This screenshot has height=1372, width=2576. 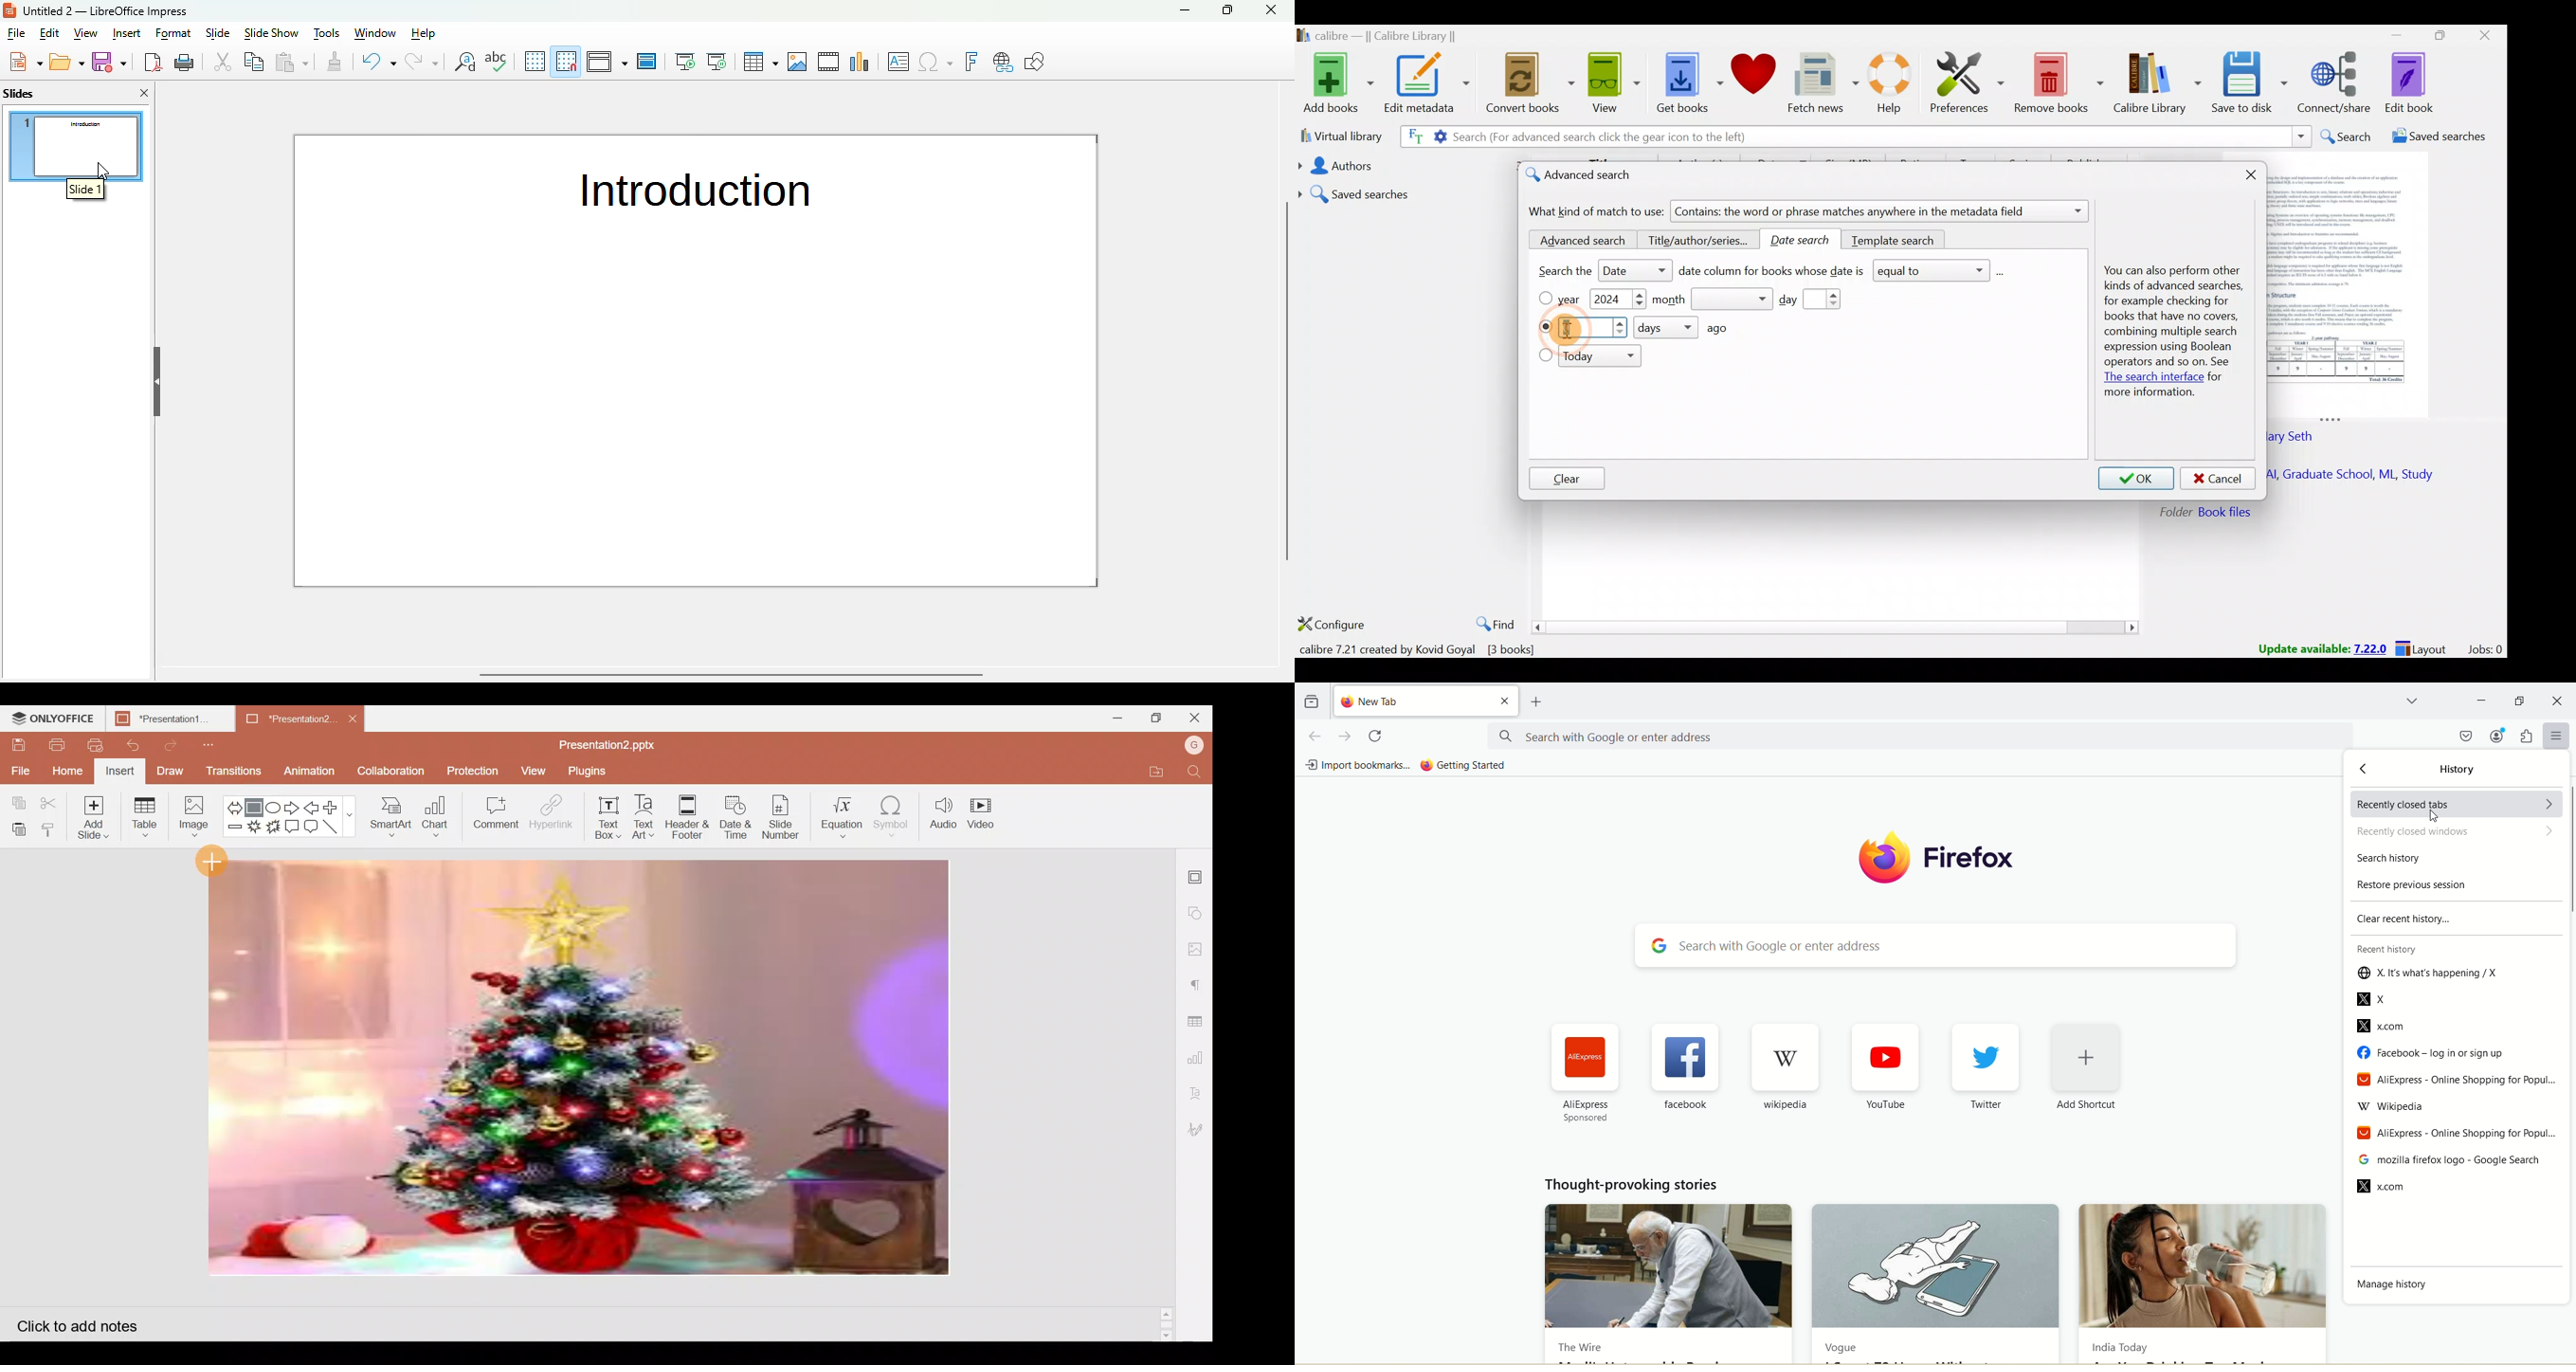 I want to click on Search dropdown, so click(x=2301, y=136).